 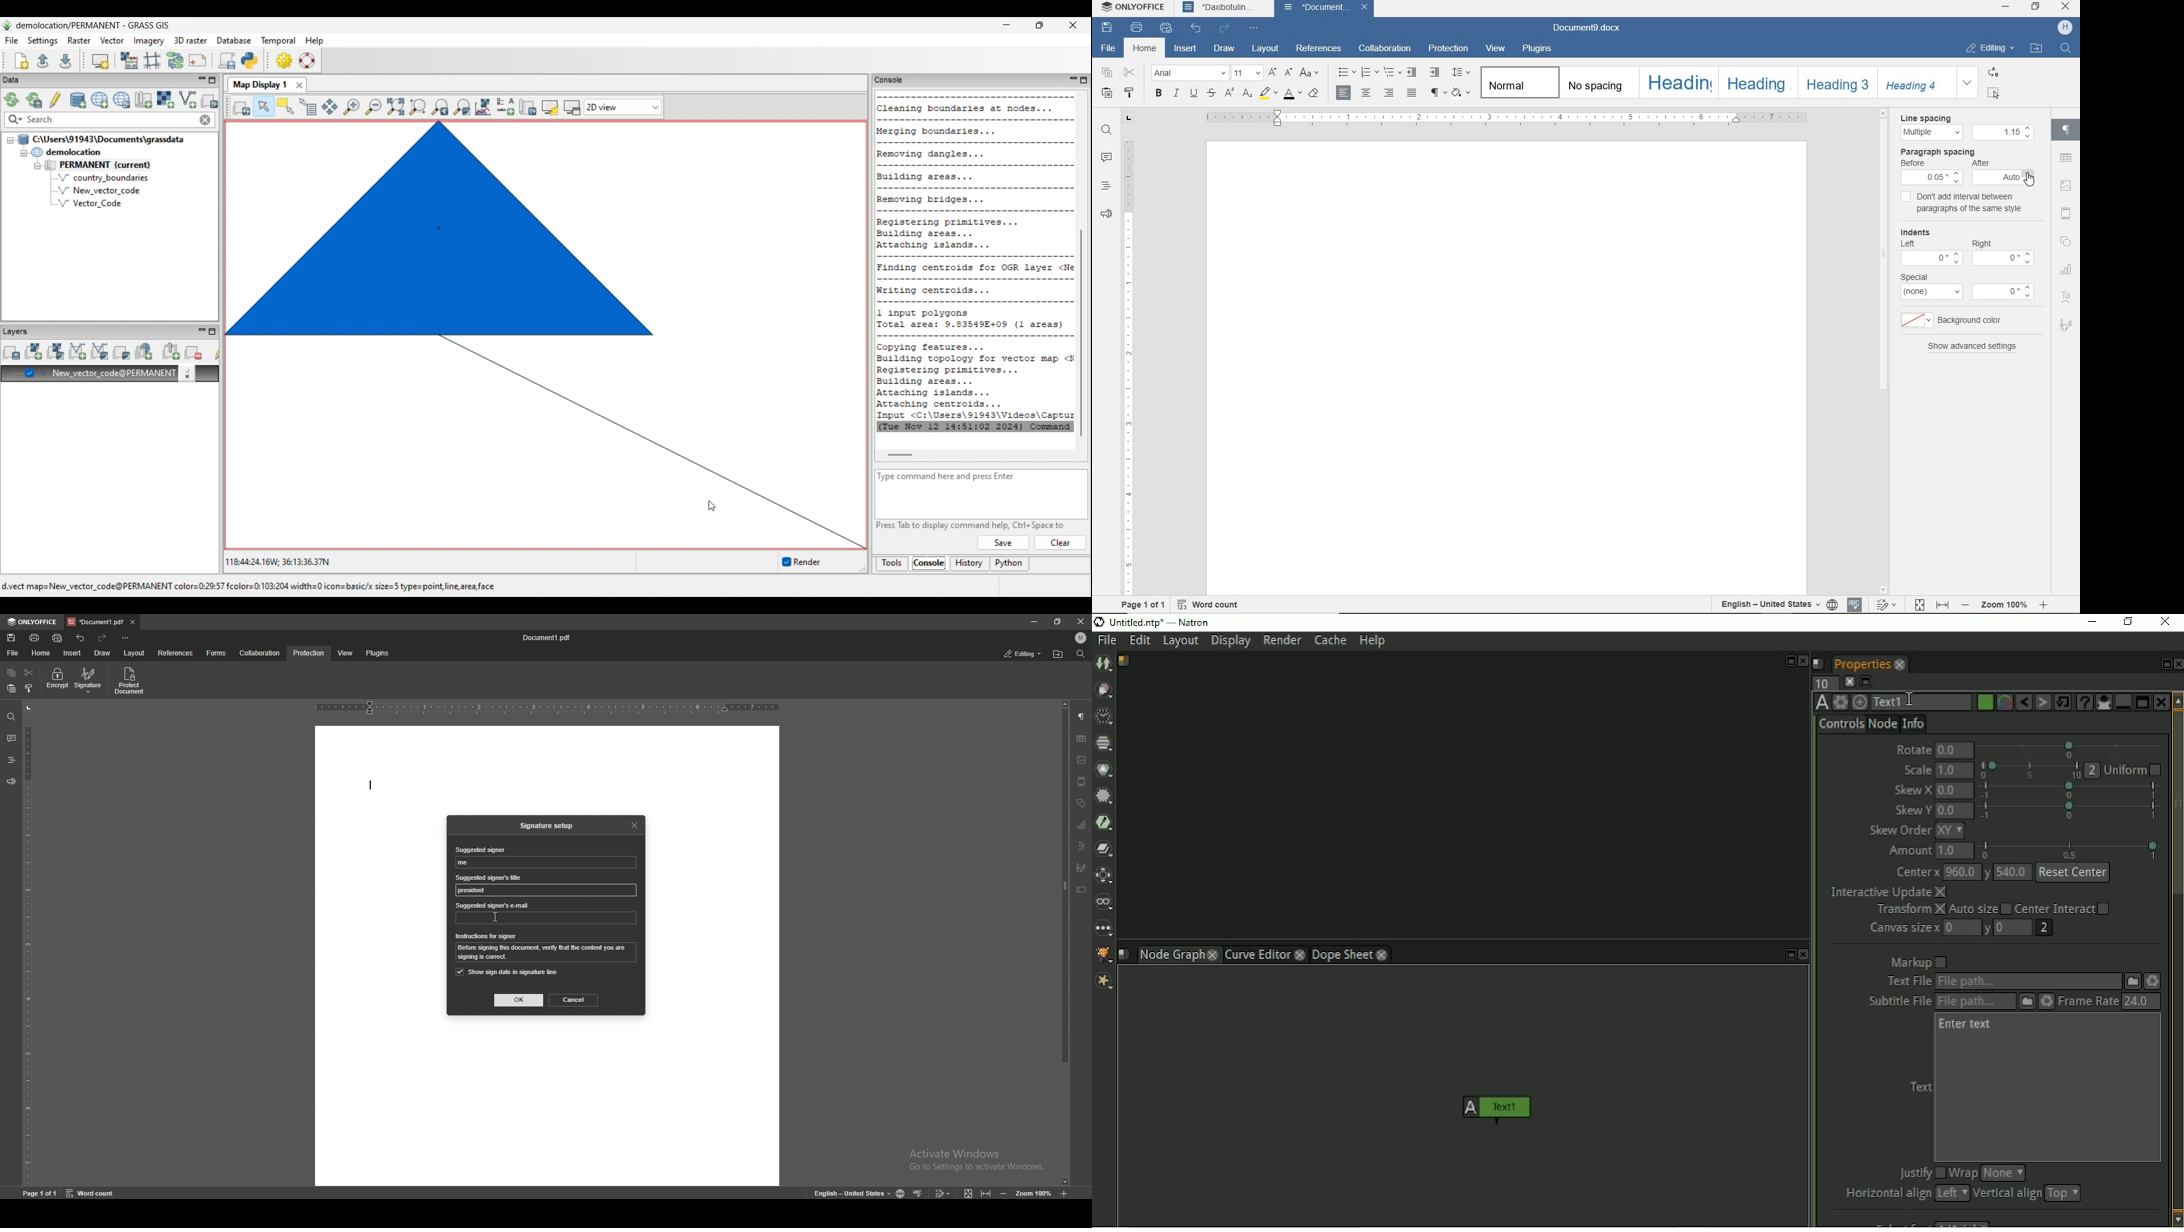 I want to click on tab, so click(x=95, y=621).